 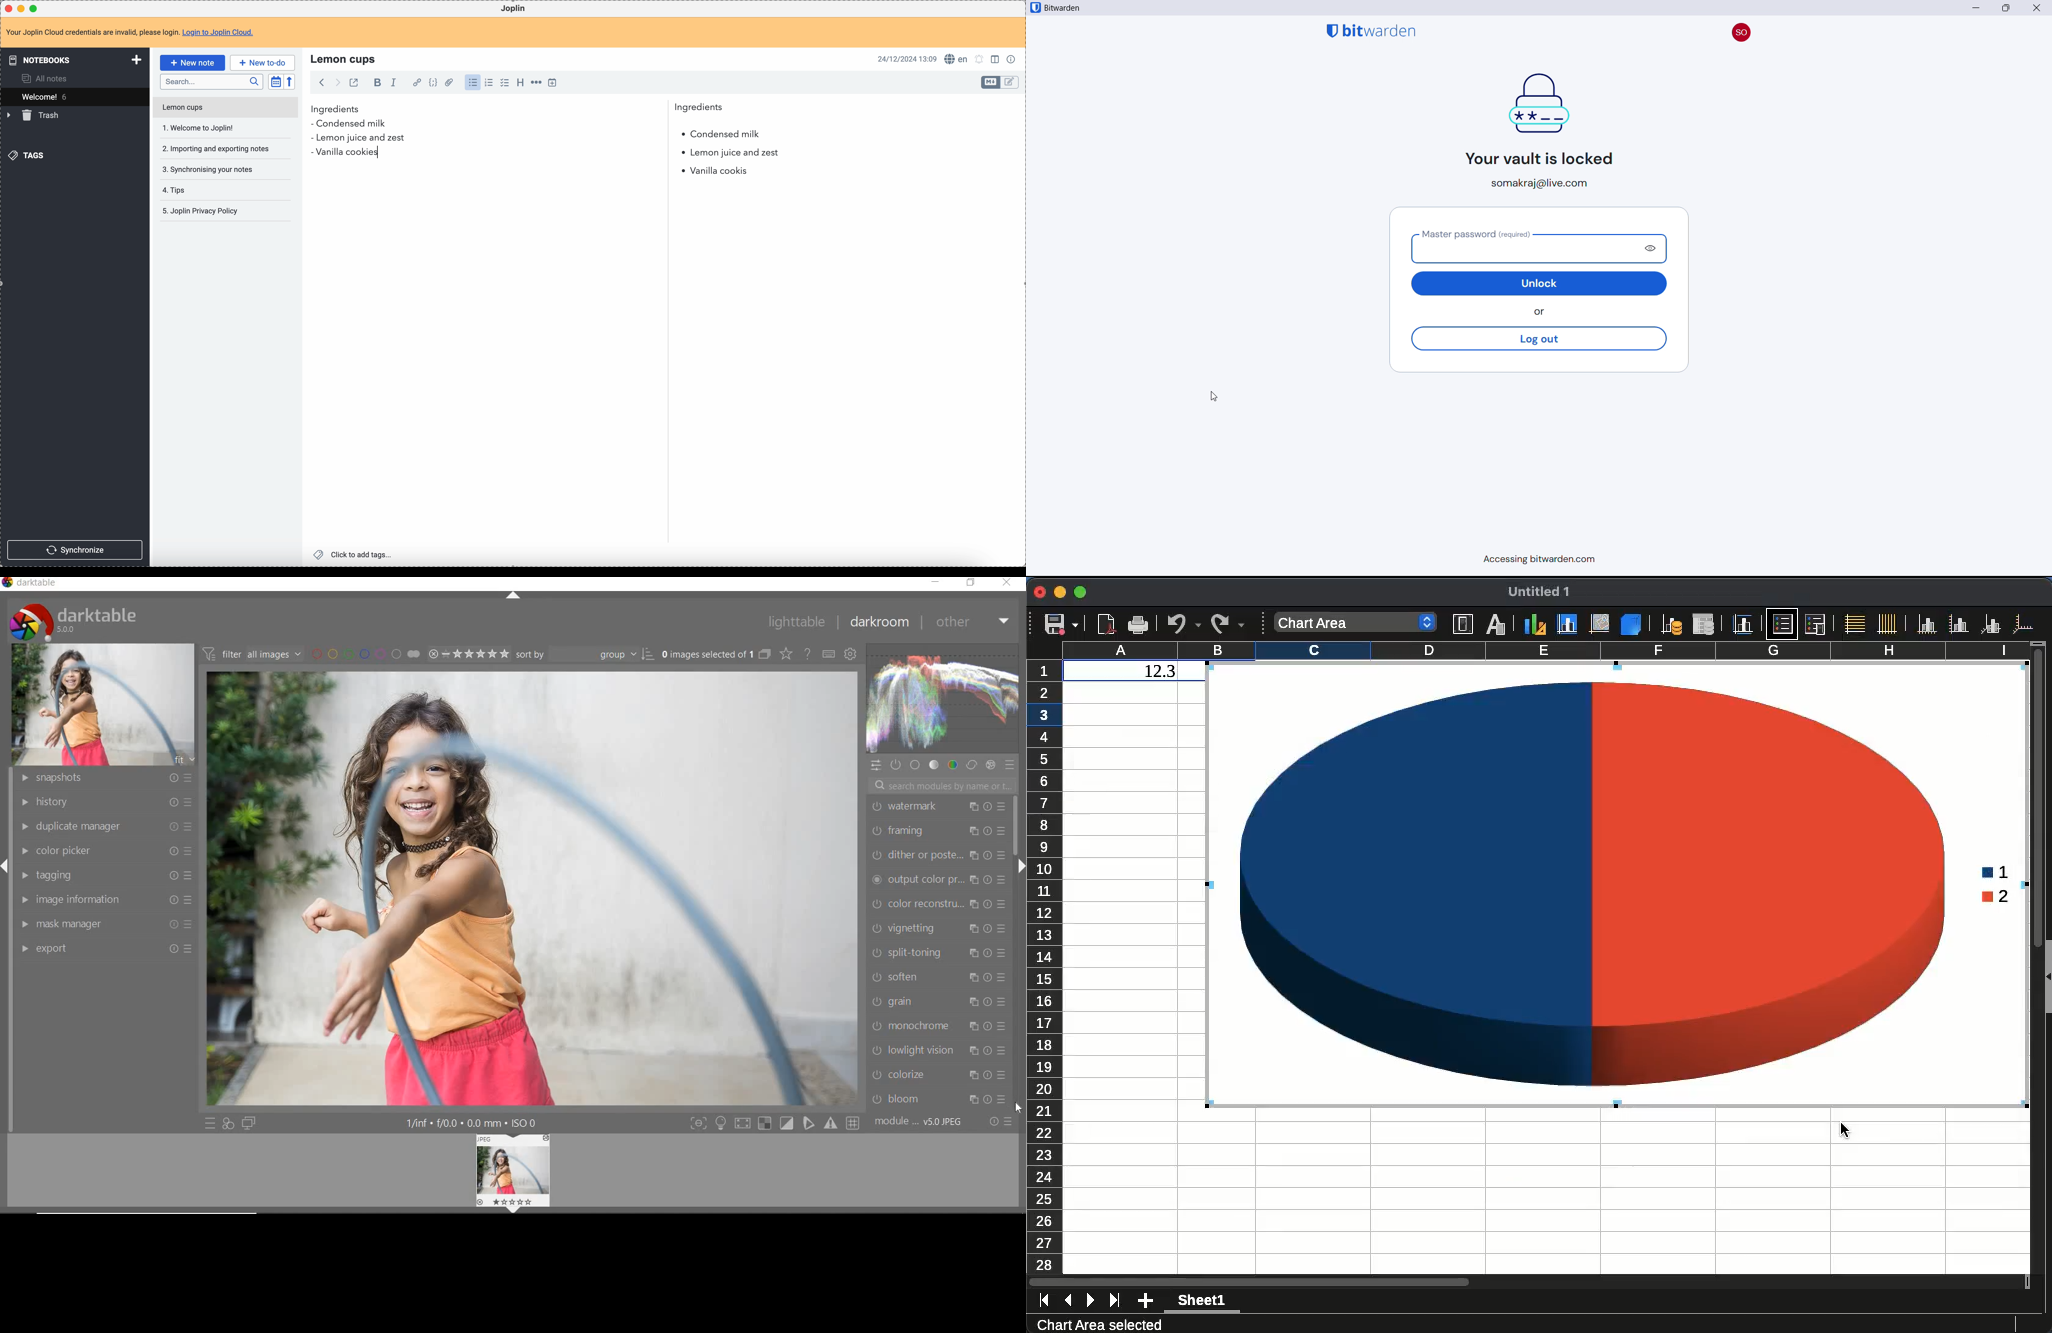 What do you see at coordinates (9, 868) in the screenshot?
I see `arrow ` at bounding box center [9, 868].